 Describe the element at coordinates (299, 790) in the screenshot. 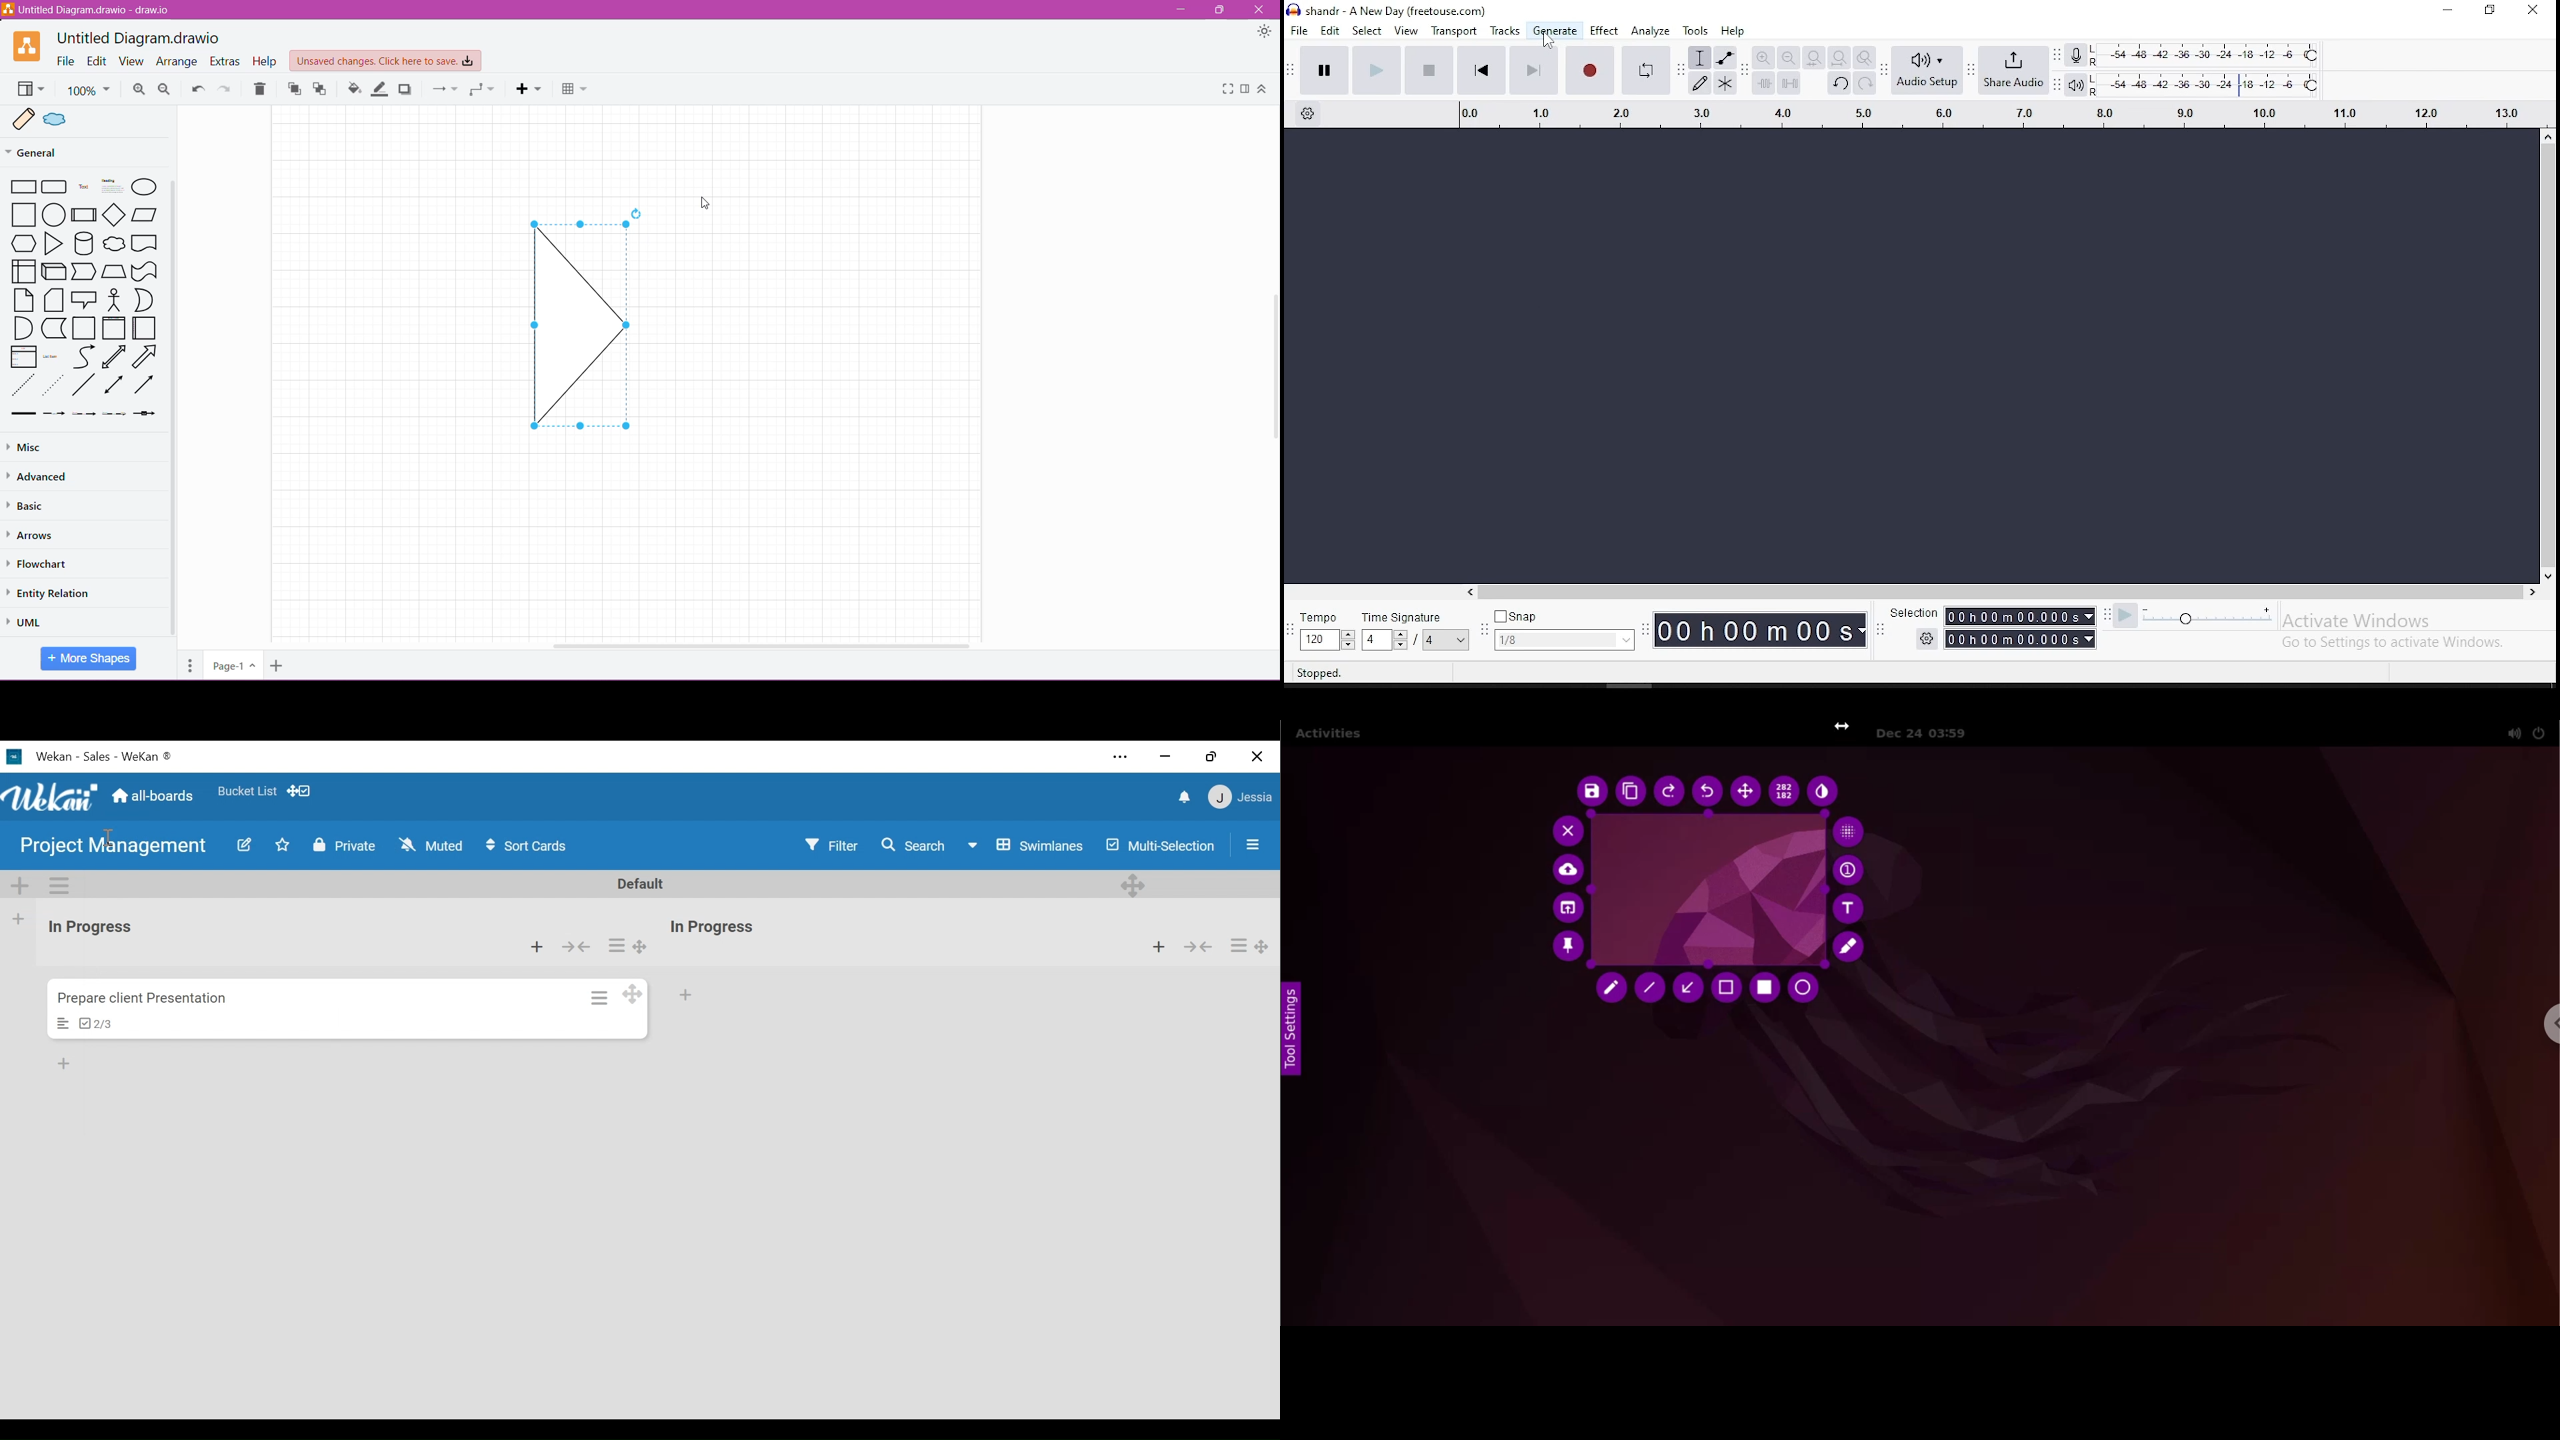

I see `Show desktop drag handle` at that location.